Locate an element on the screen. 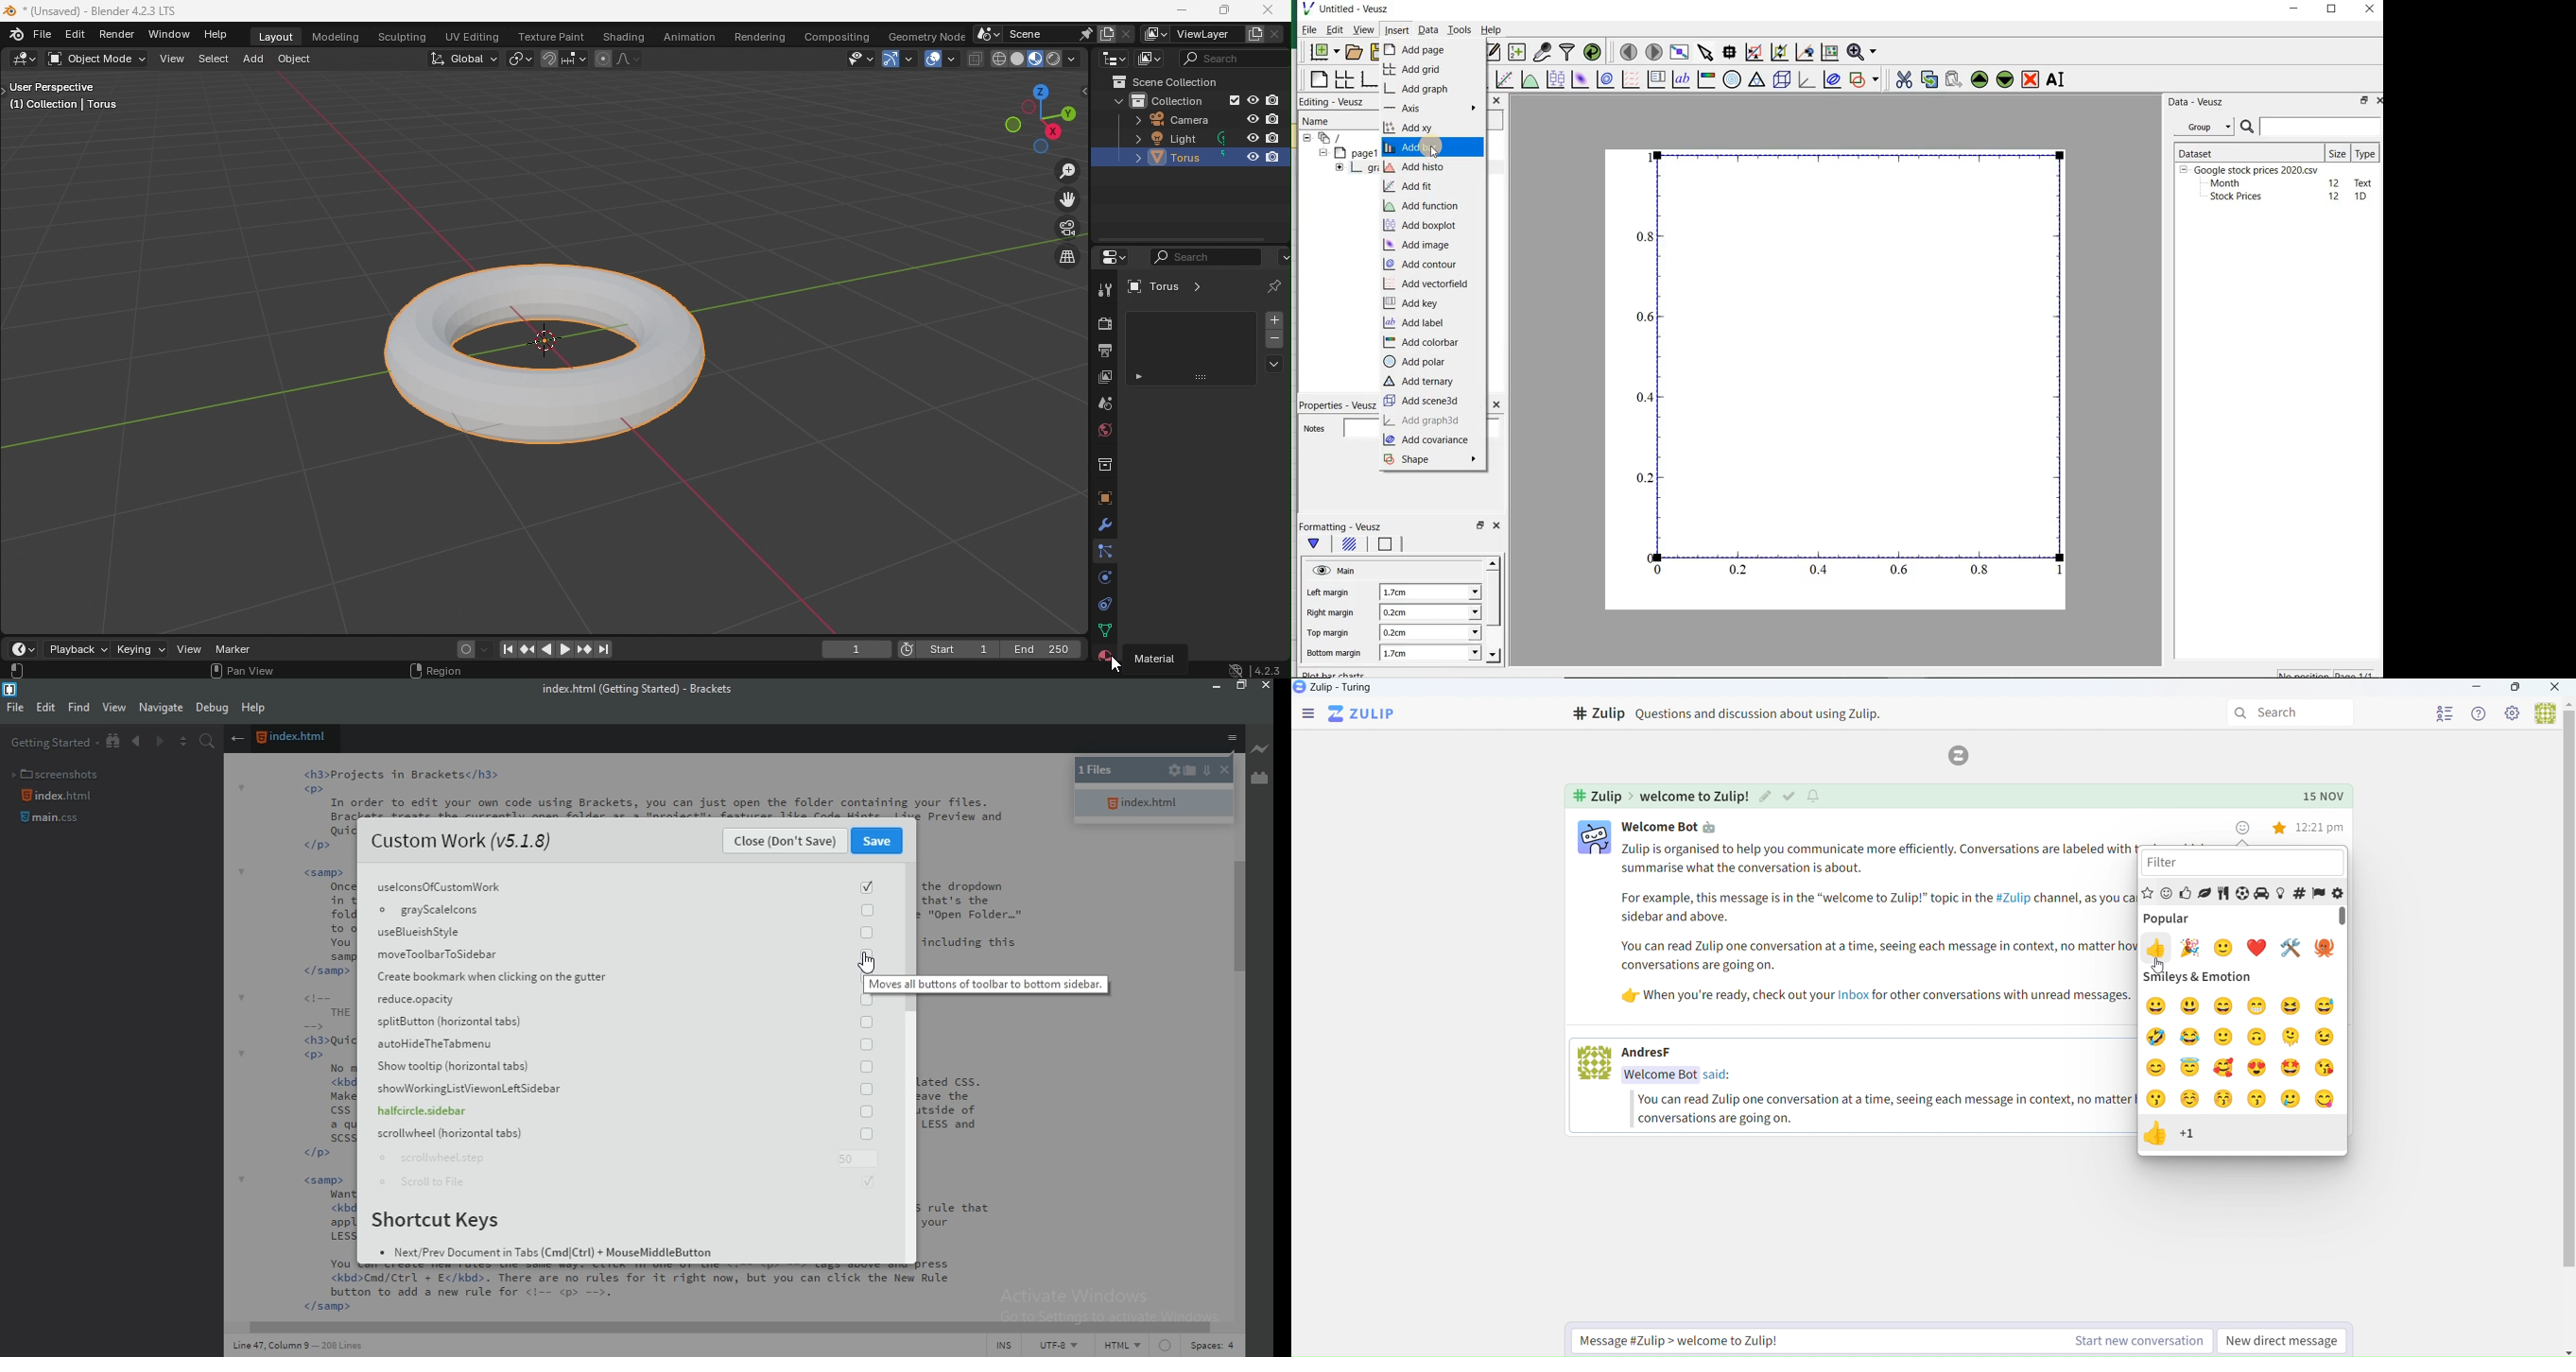 This screenshot has height=1372, width=2576. click to recenter graph axes is located at coordinates (1803, 53).